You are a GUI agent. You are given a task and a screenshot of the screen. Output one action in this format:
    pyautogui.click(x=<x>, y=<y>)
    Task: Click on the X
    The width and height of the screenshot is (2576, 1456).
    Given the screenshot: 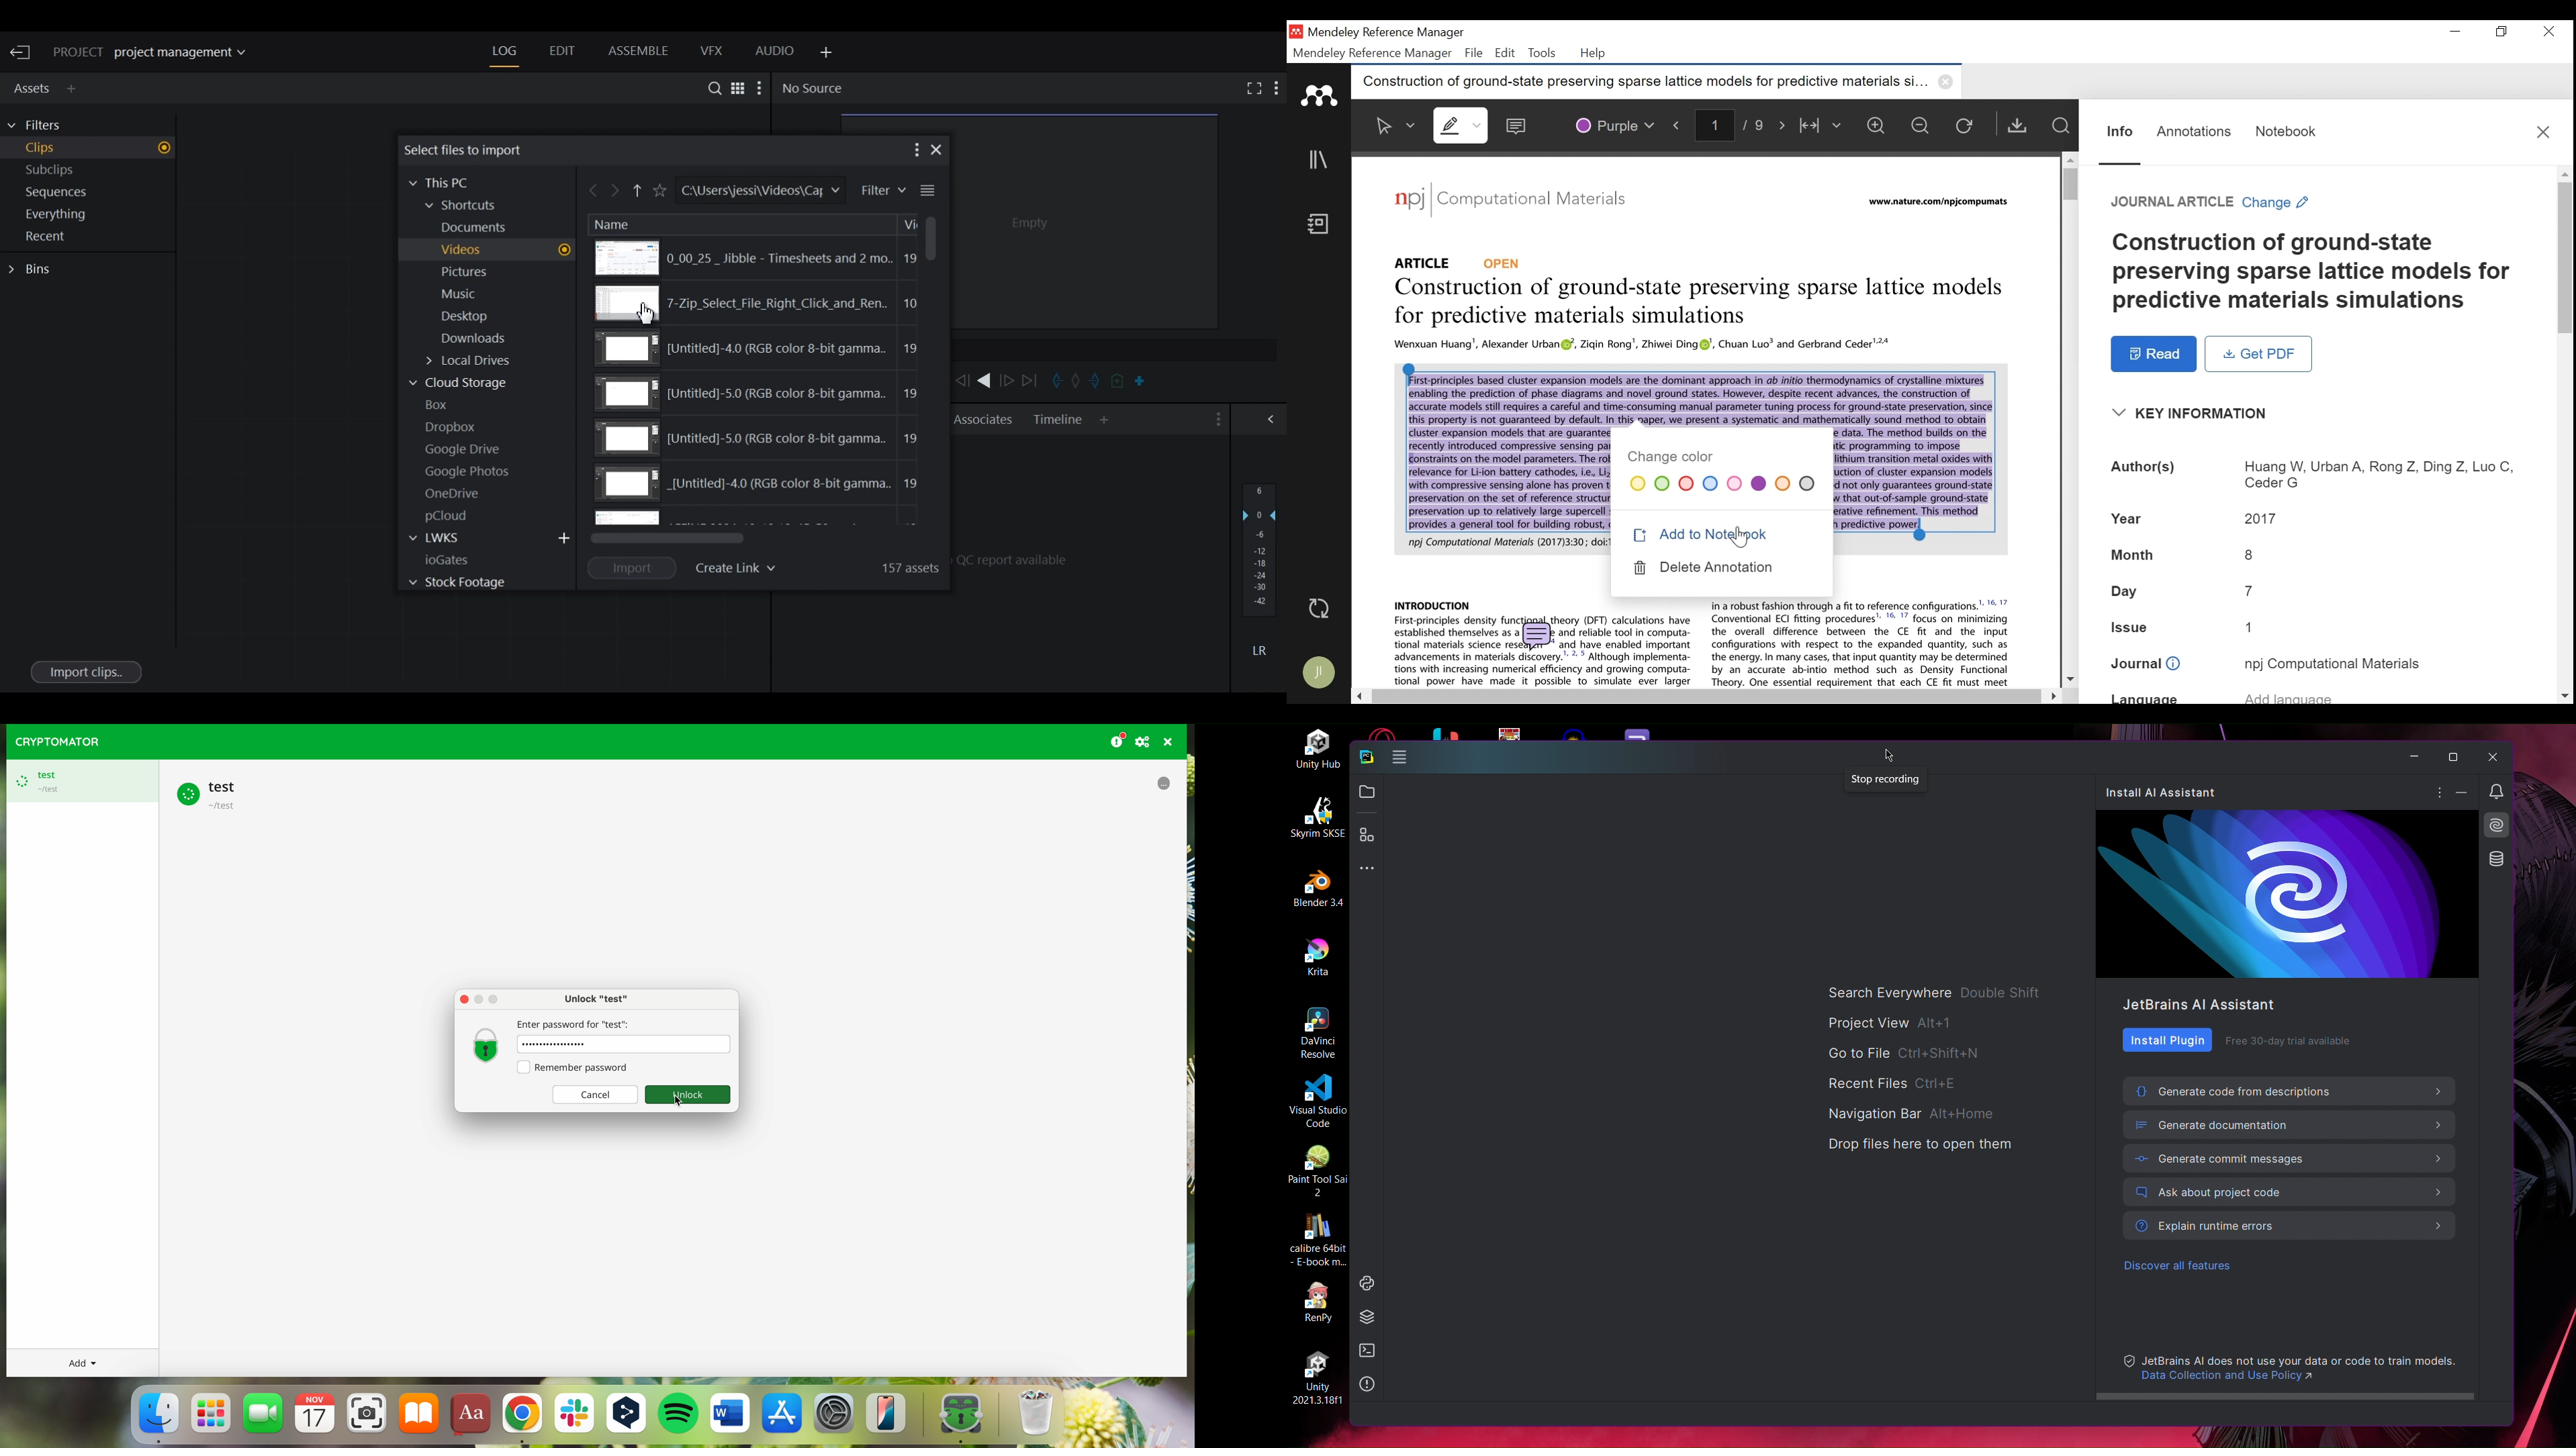 What is the action you would take?
    pyautogui.click(x=938, y=149)
    